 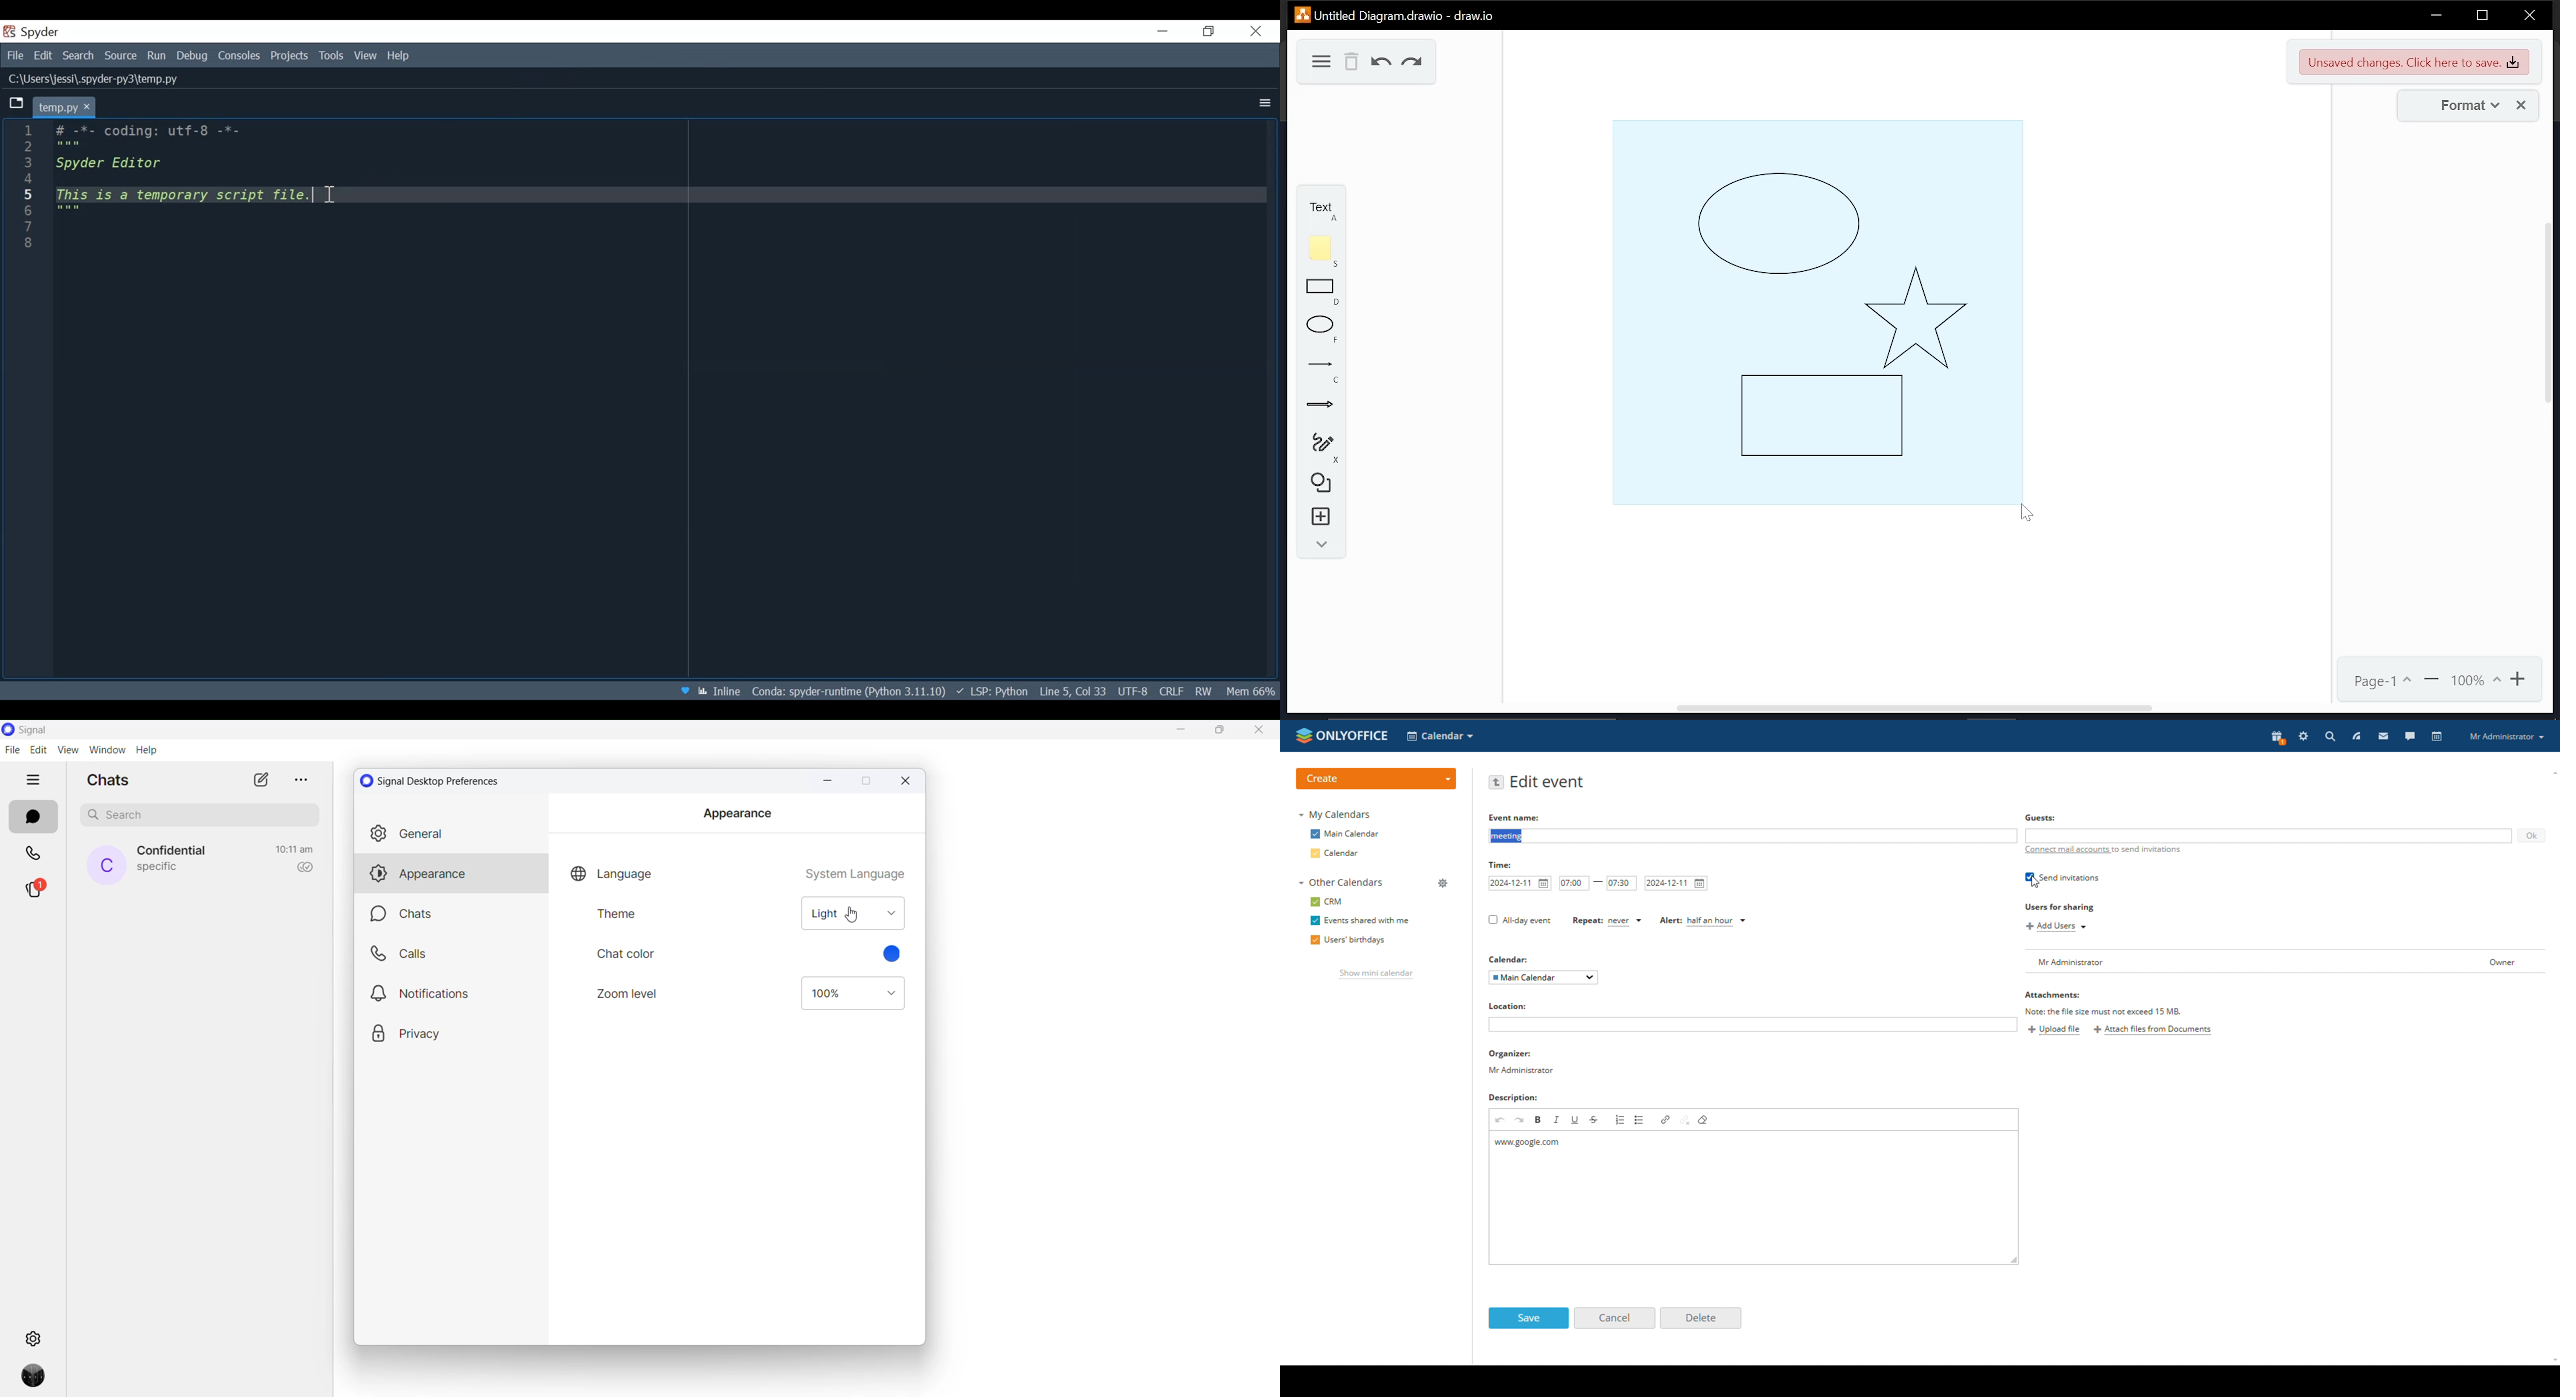 What do you see at coordinates (1666, 921) in the screenshot?
I see `Alert:` at bounding box center [1666, 921].